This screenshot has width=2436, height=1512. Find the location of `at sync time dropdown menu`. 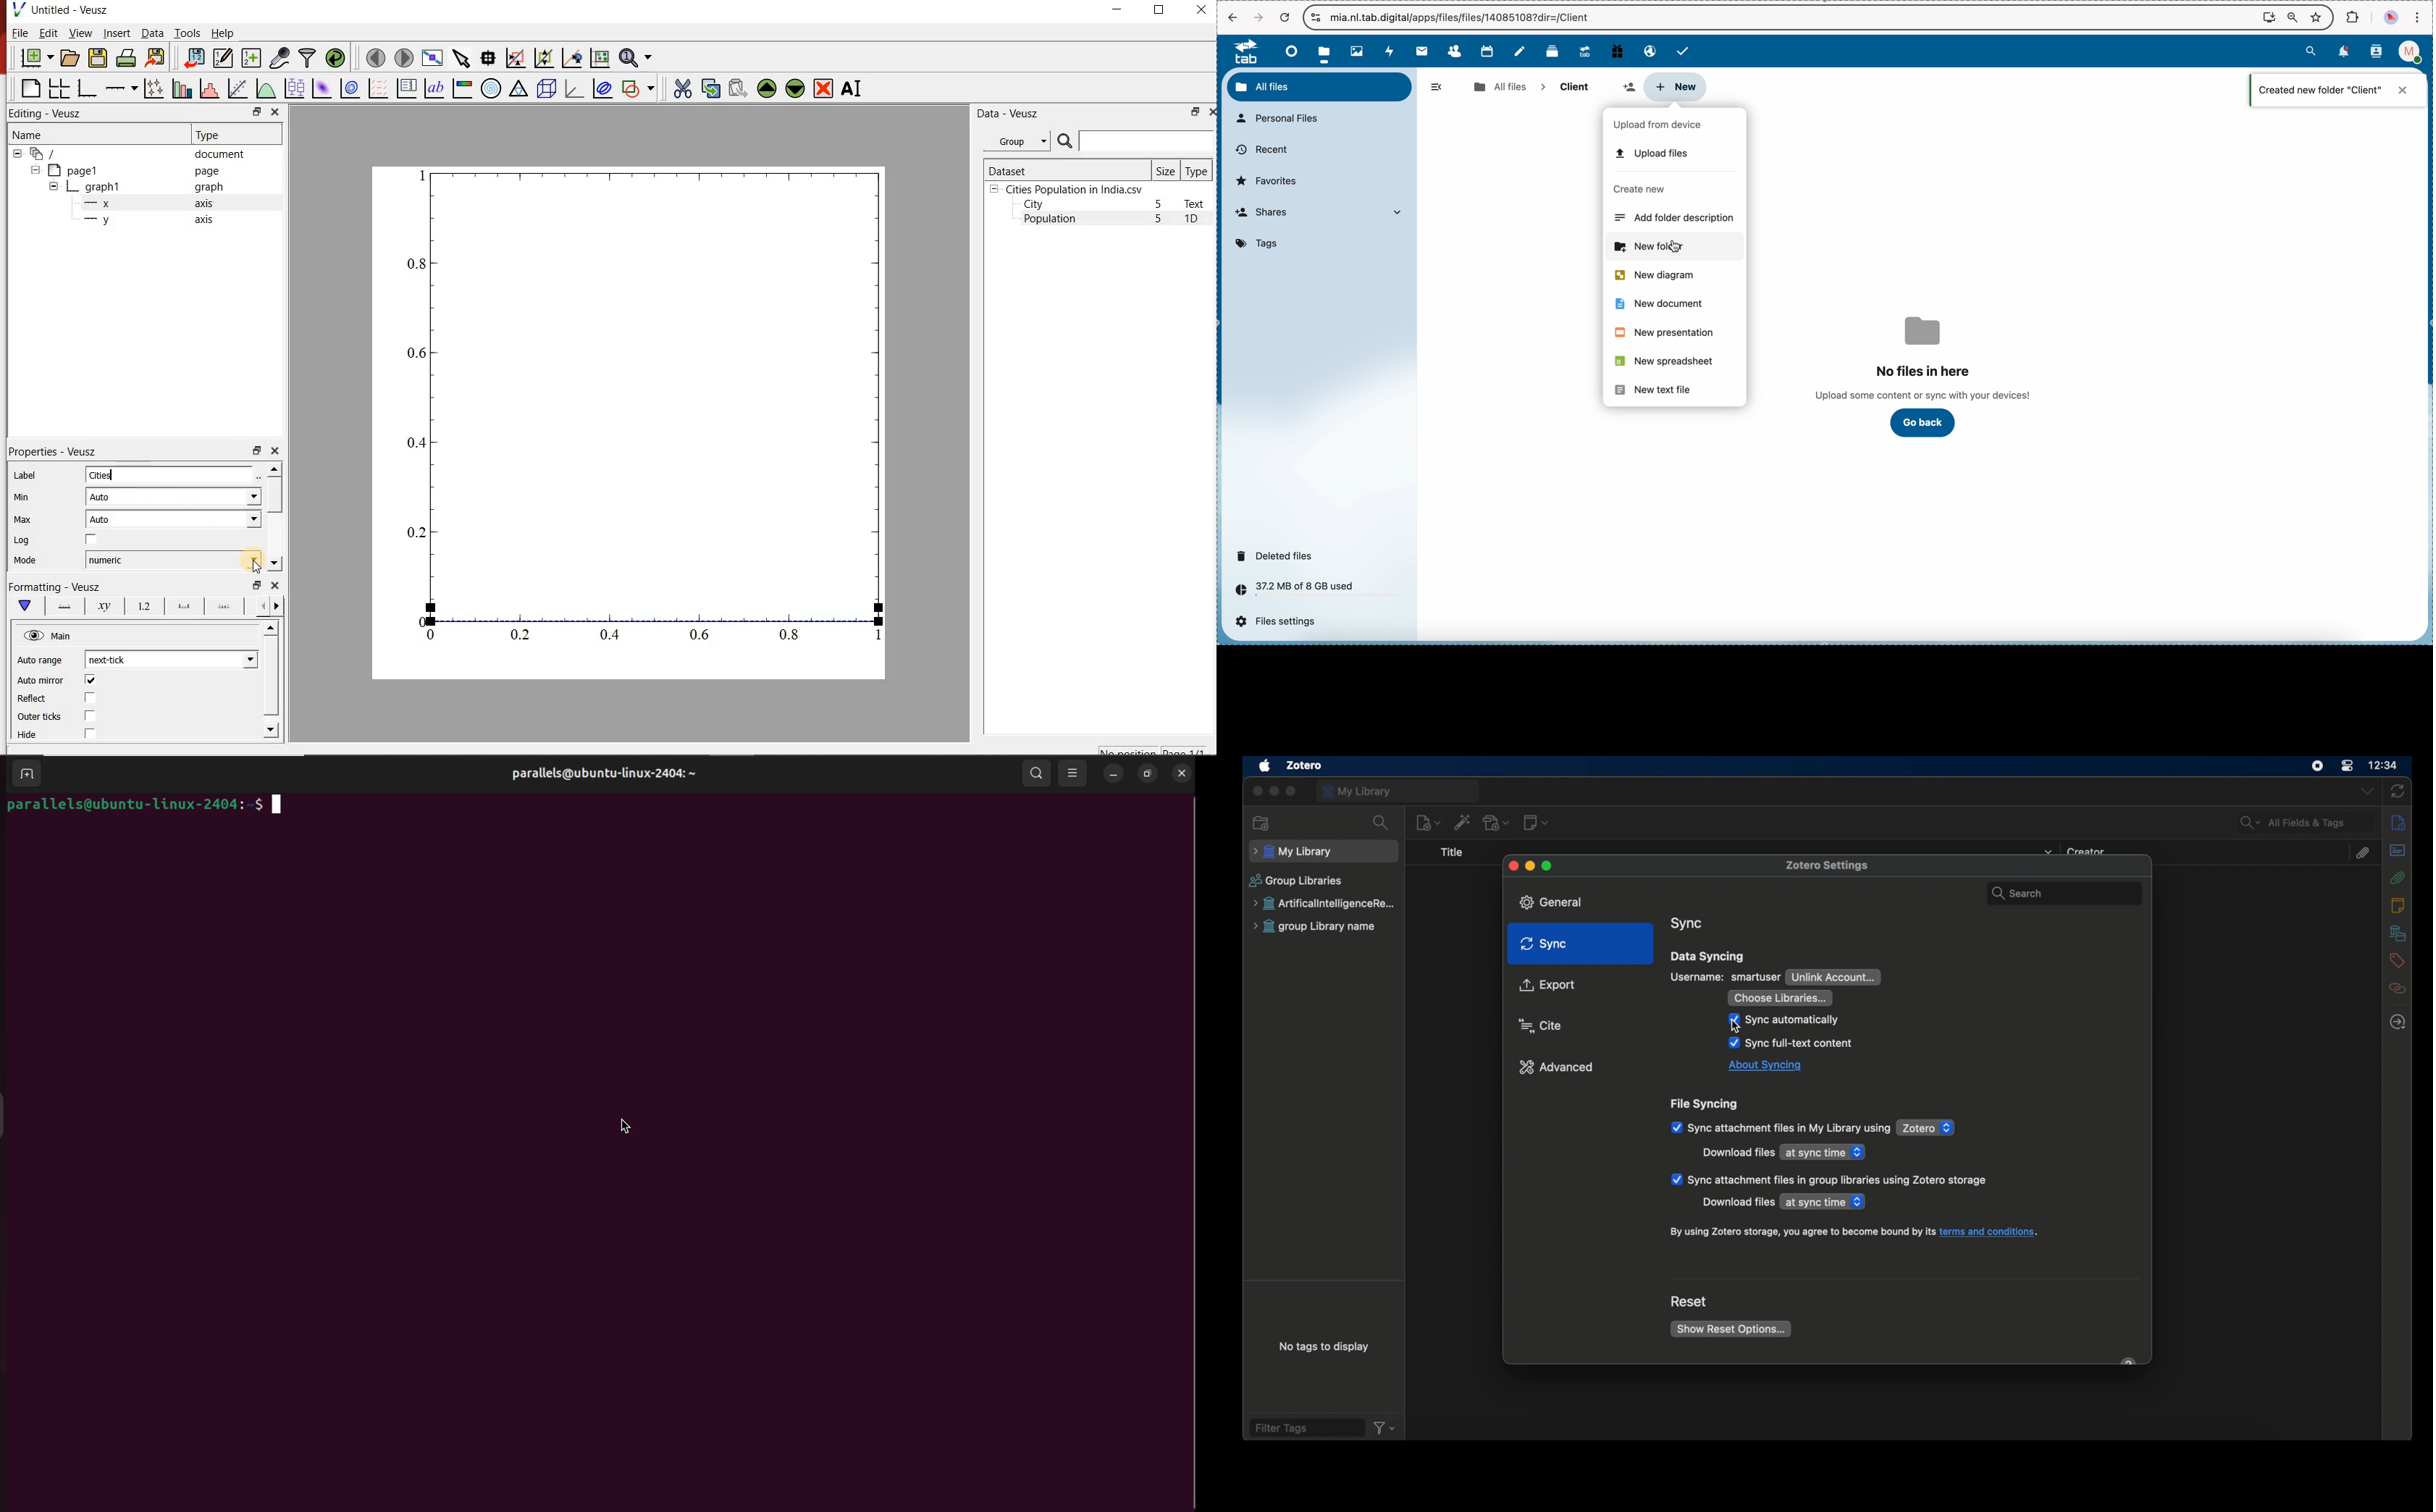

at sync time dropdown menu is located at coordinates (1825, 1202).